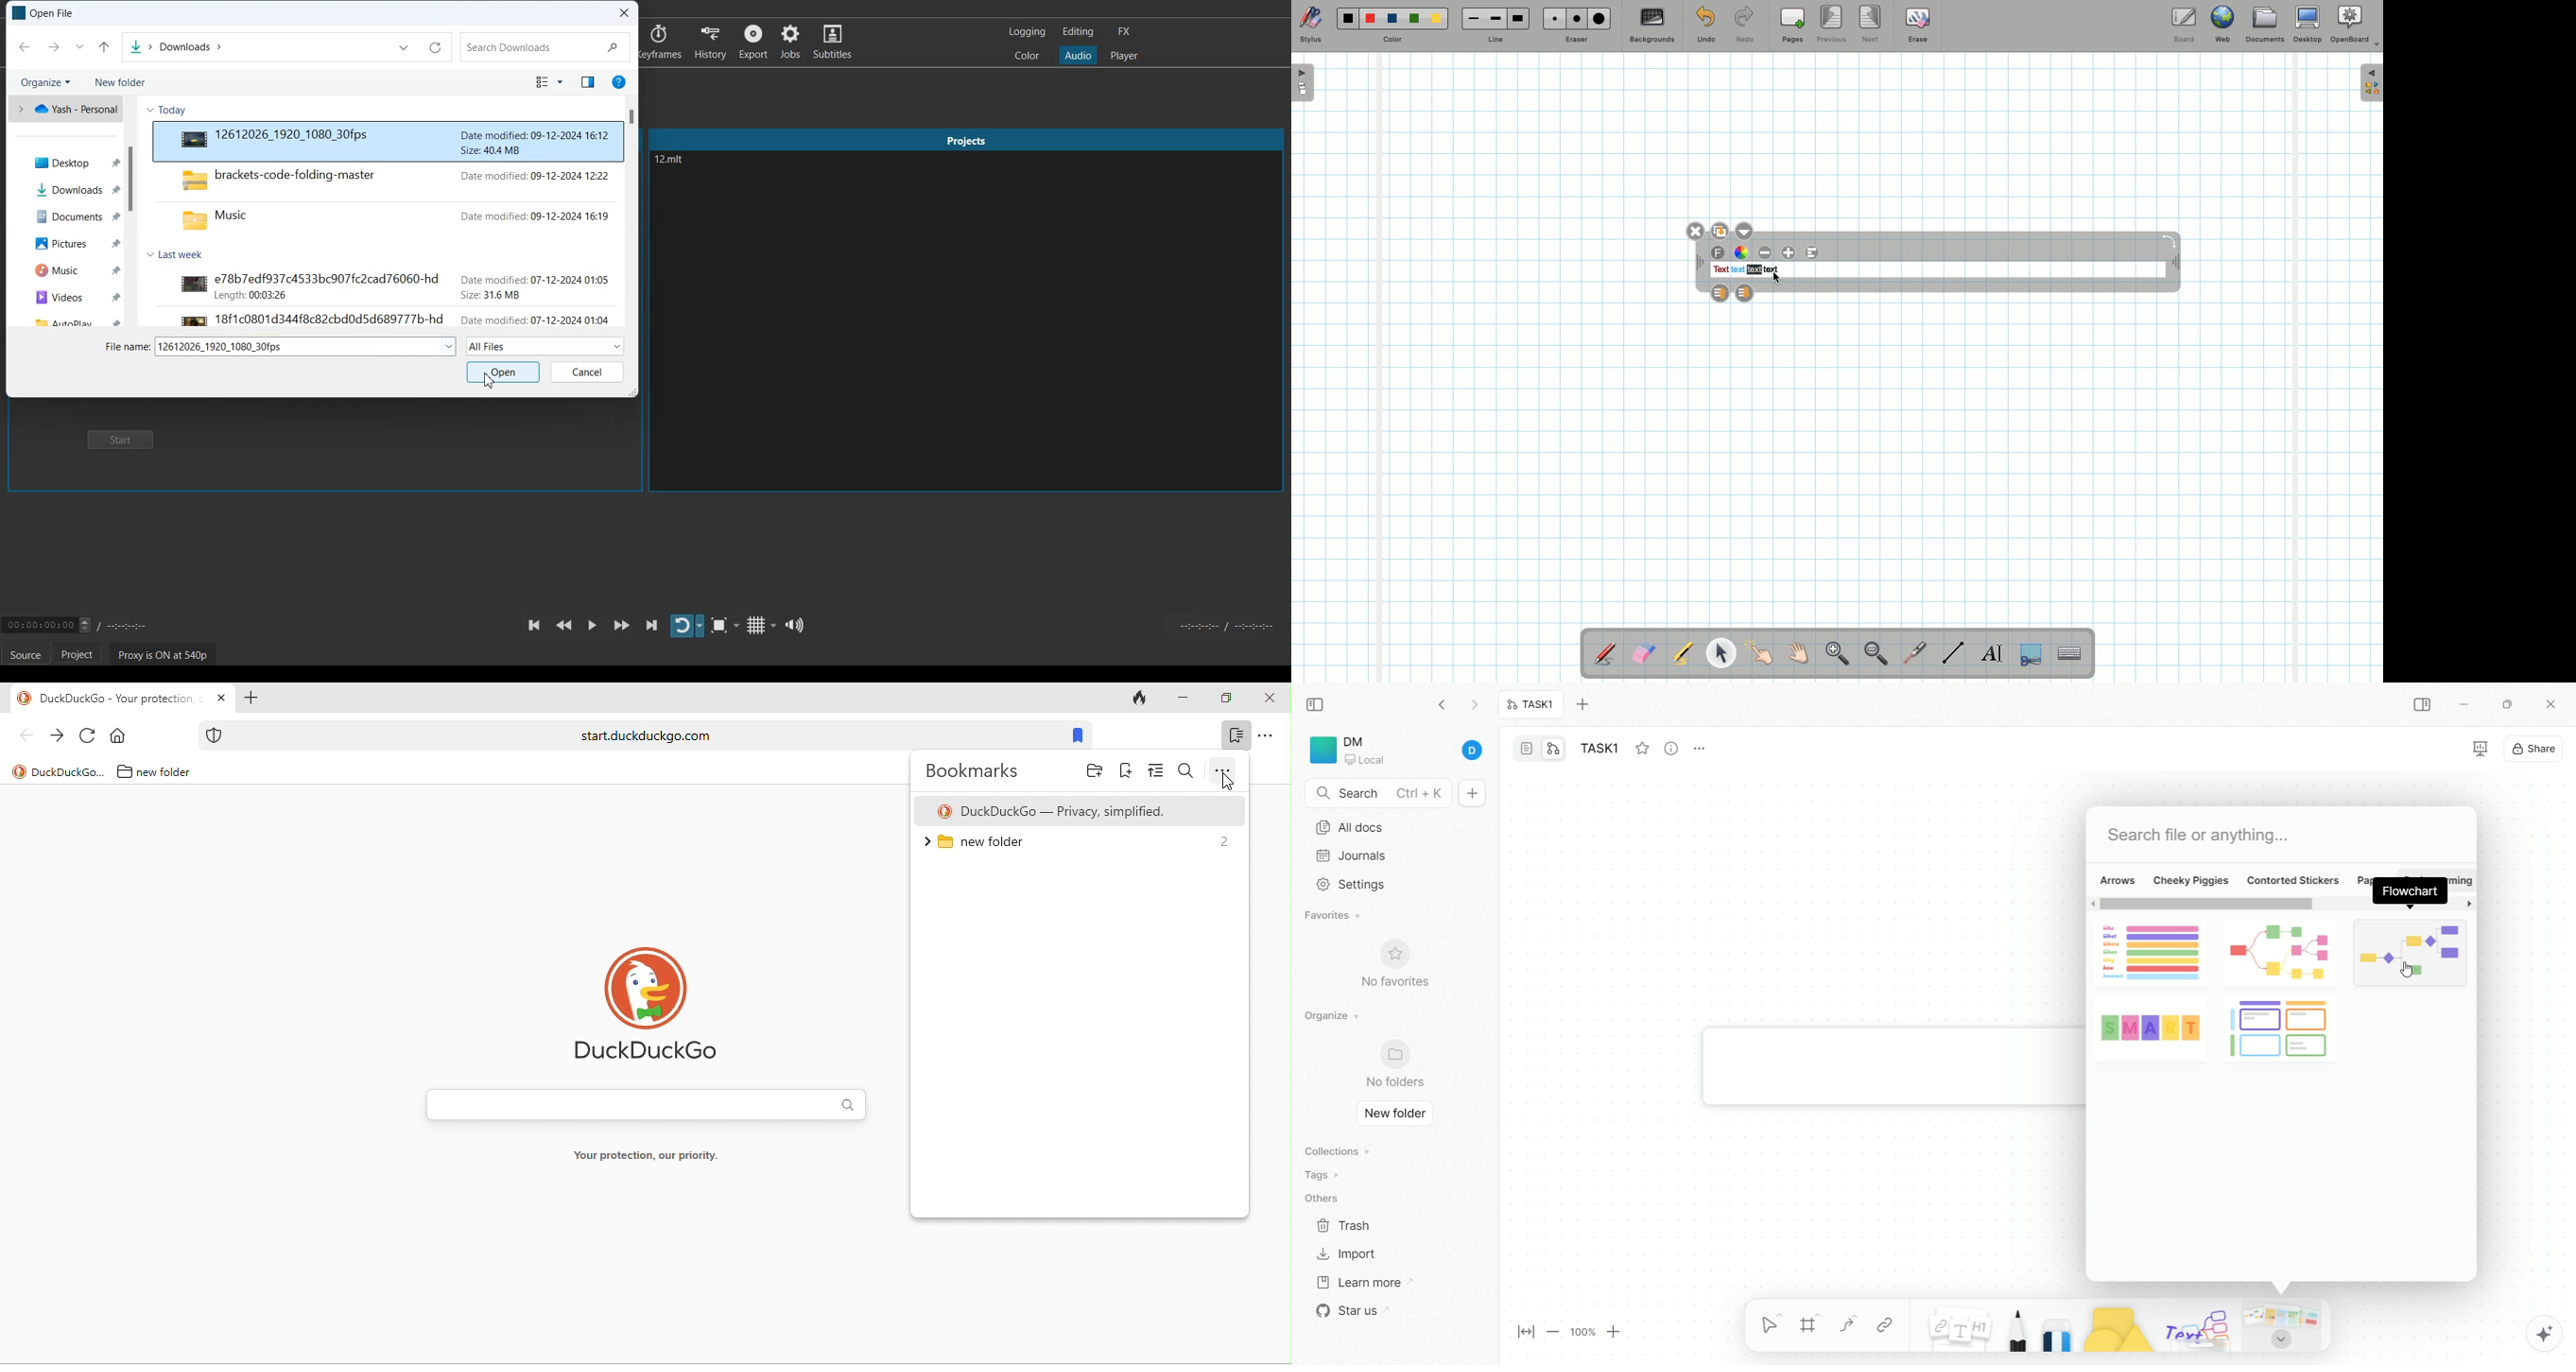 This screenshot has height=1372, width=2576. What do you see at coordinates (1402, 972) in the screenshot?
I see `no favorites` at bounding box center [1402, 972].